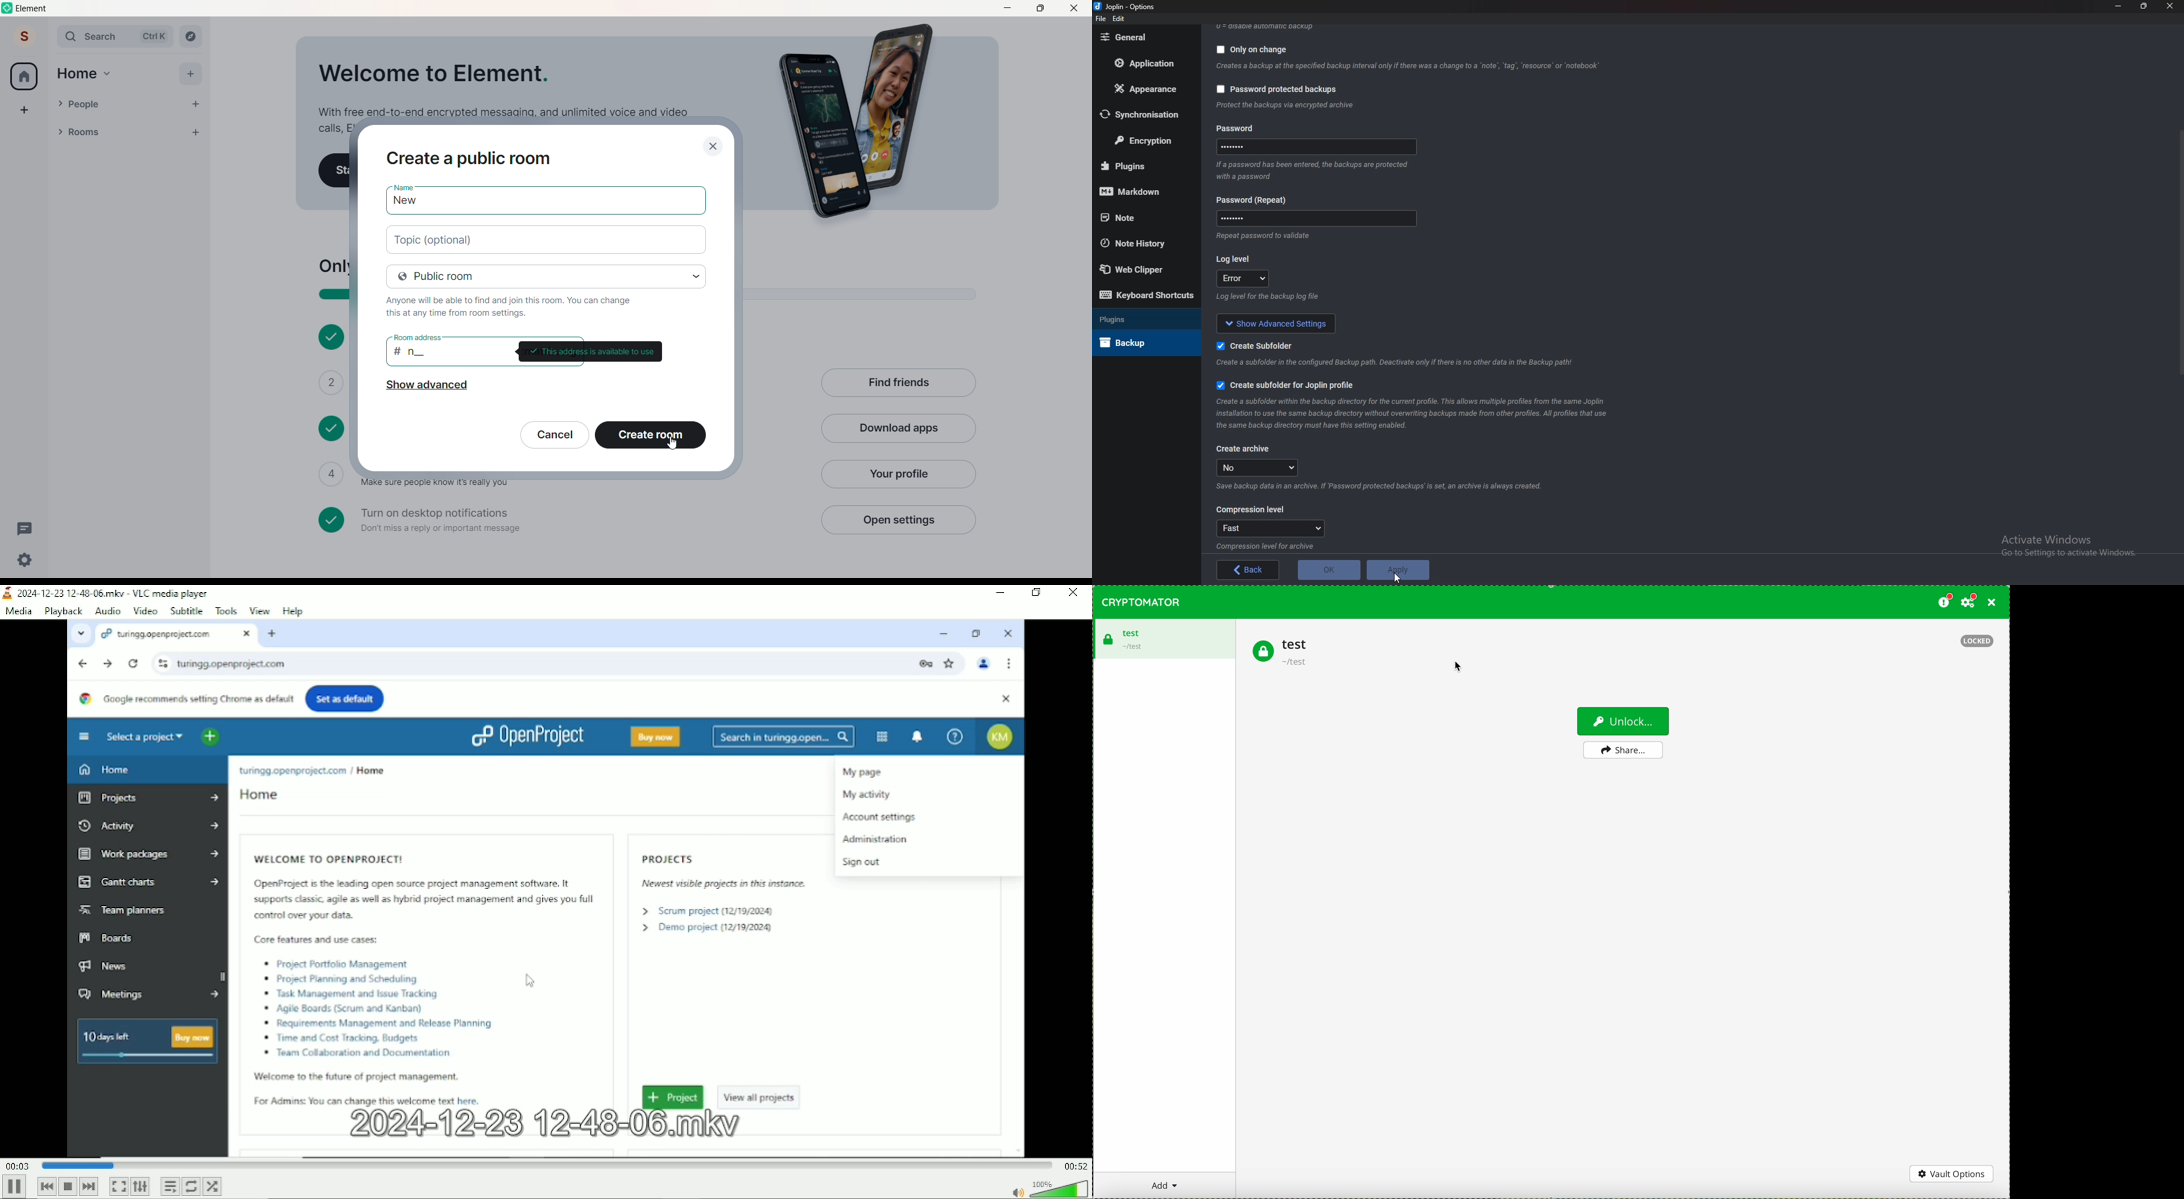 Image resolution: width=2184 pixels, height=1204 pixels. Describe the element at coordinates (1126, 6) in the screenshot. I see `Joplin` at that location.